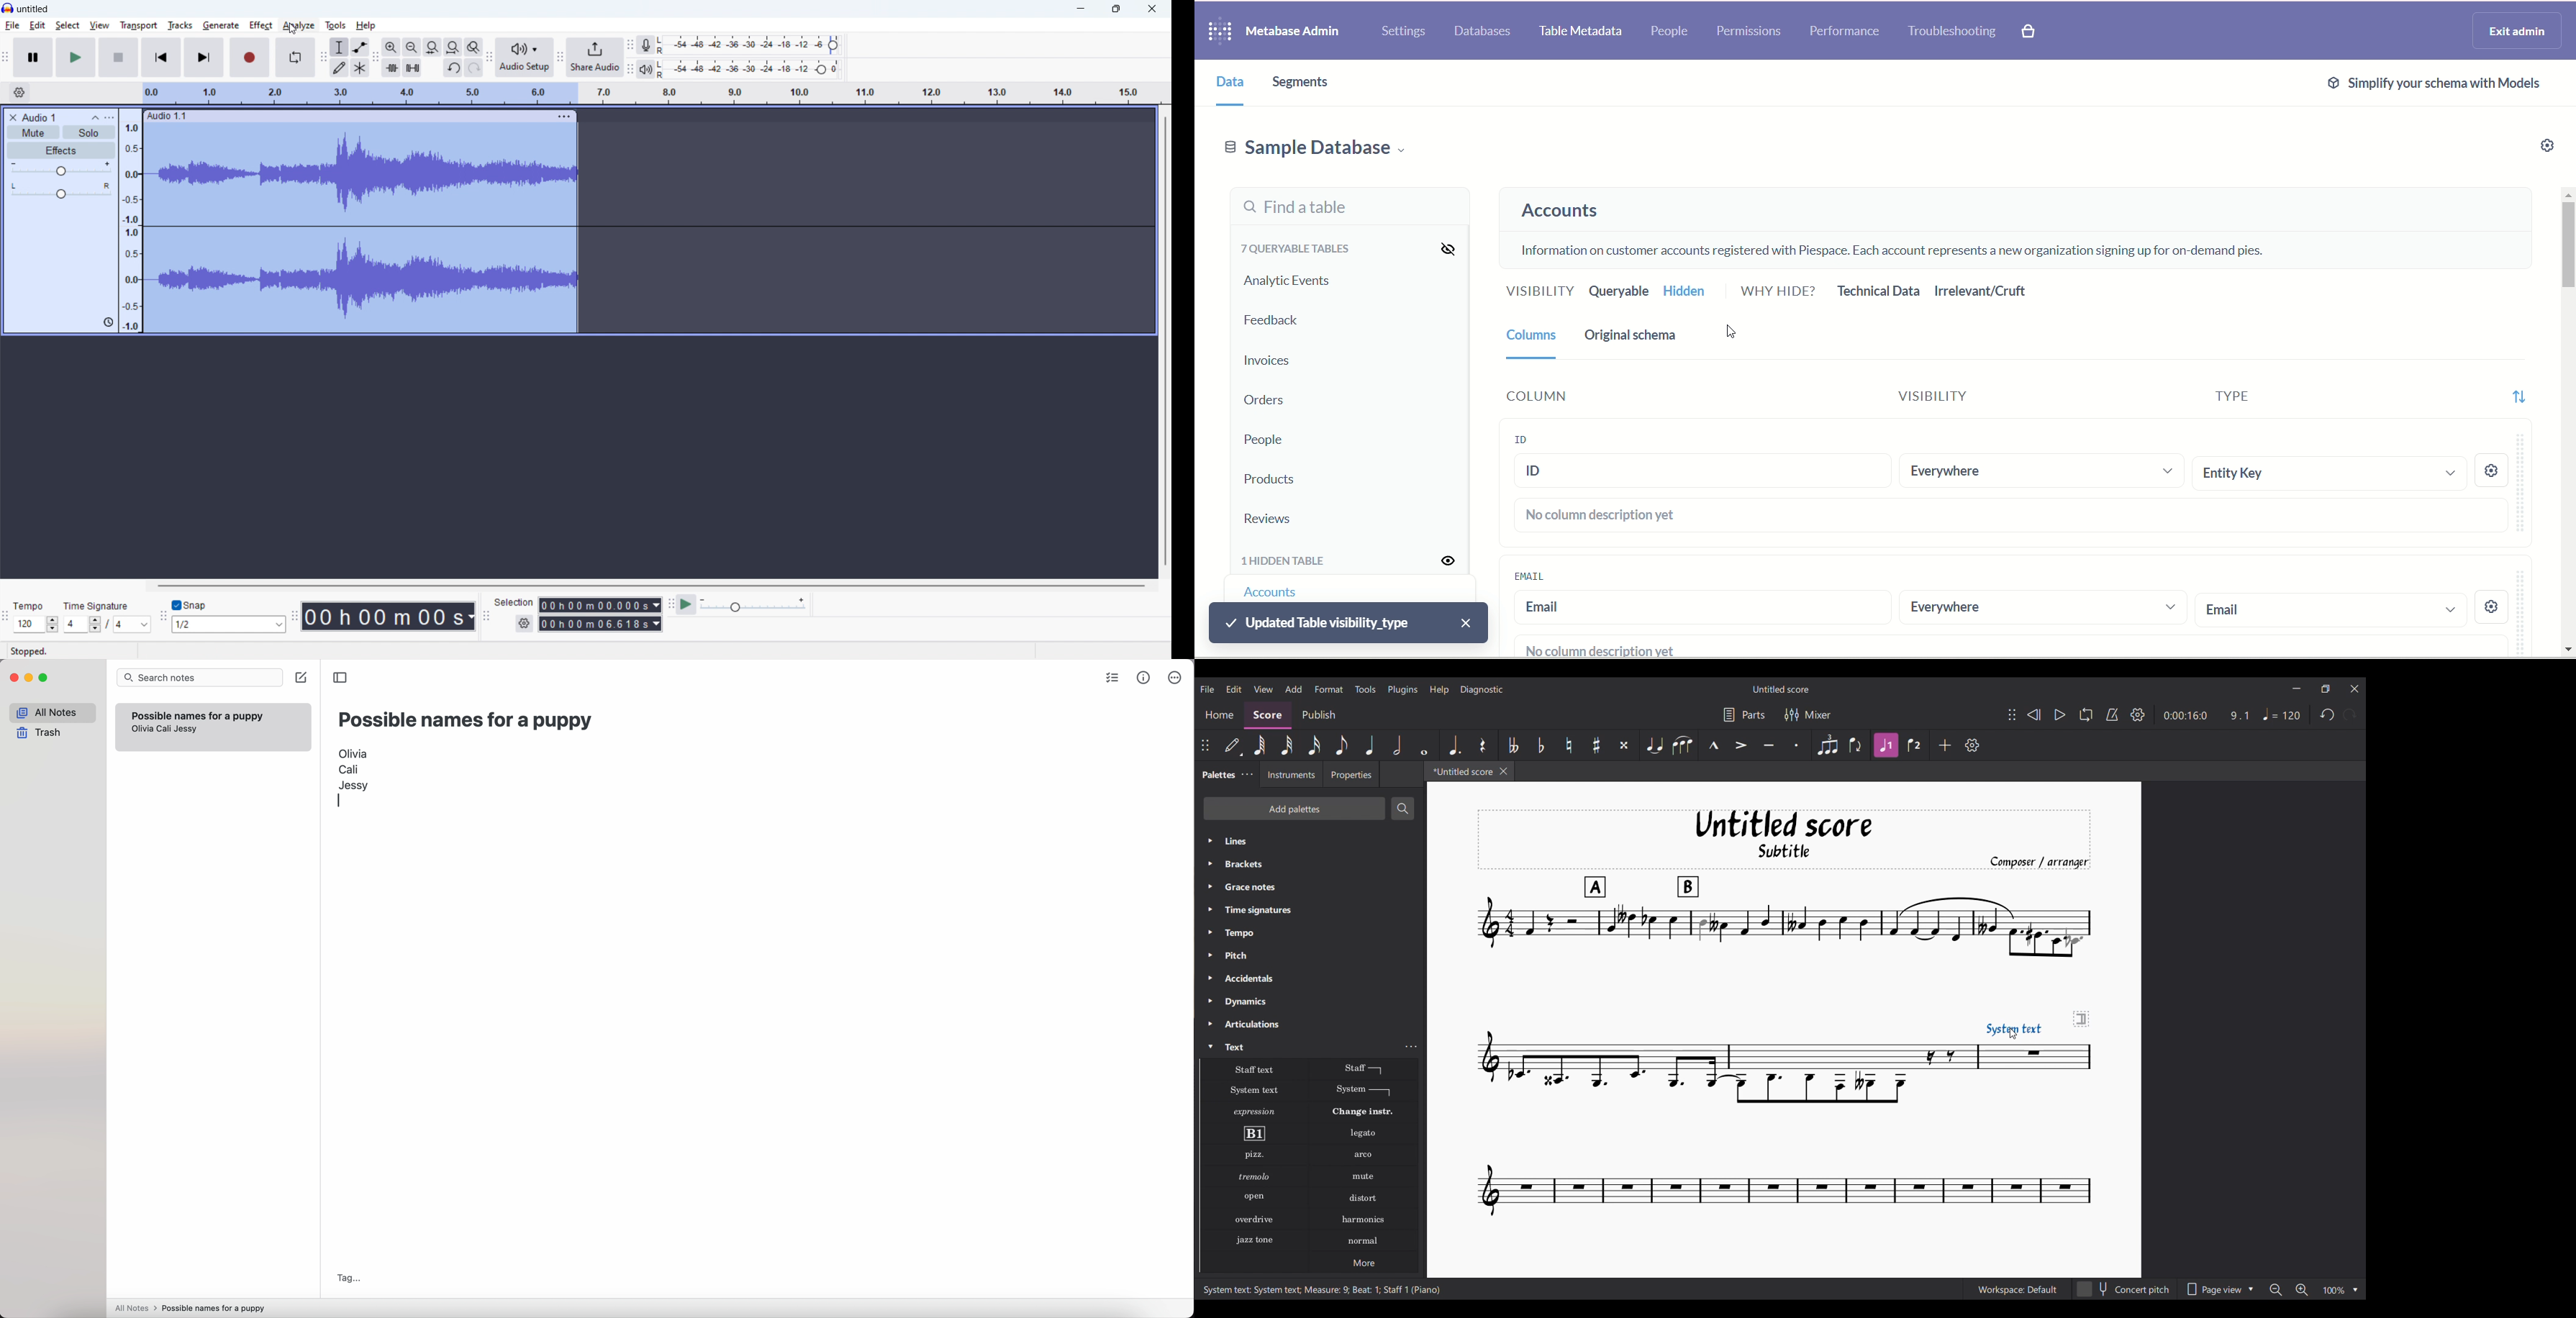 Image resolution: width=2576 pixels, height=1344 pixels. I want to click on solo, so click(89, 132).